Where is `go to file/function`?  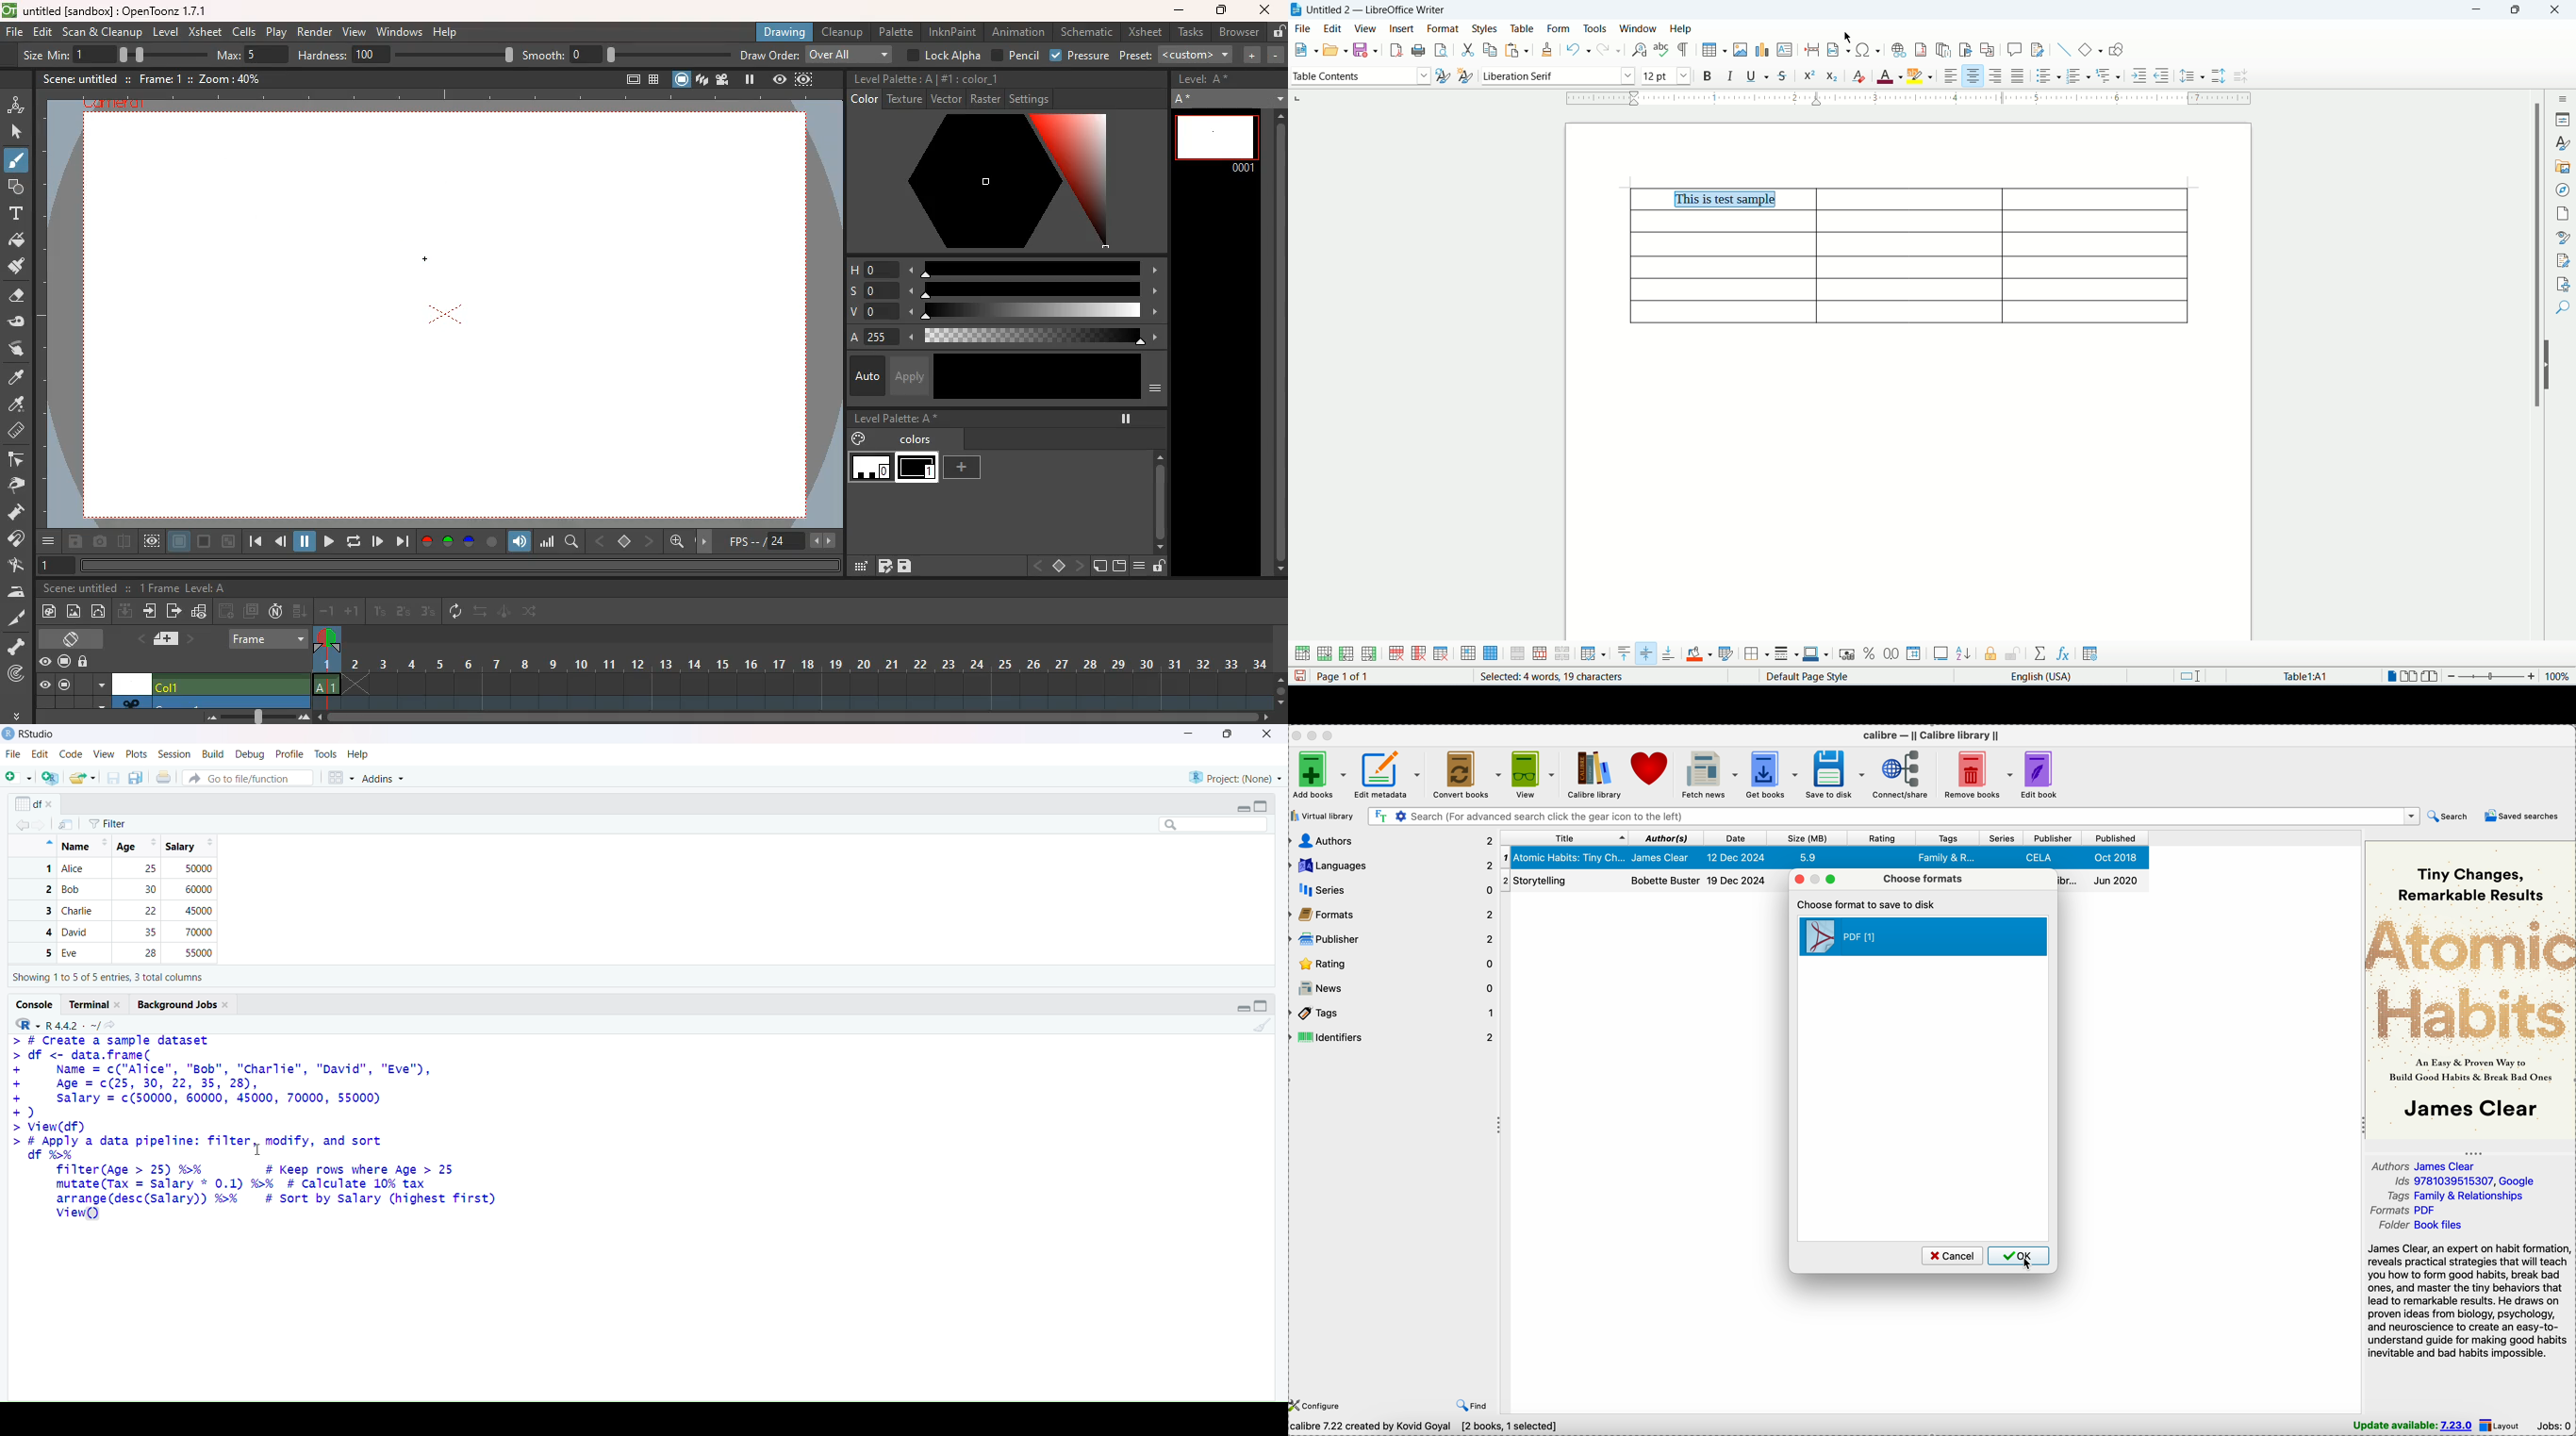
go to file/function is located at coordinates (248, 778).